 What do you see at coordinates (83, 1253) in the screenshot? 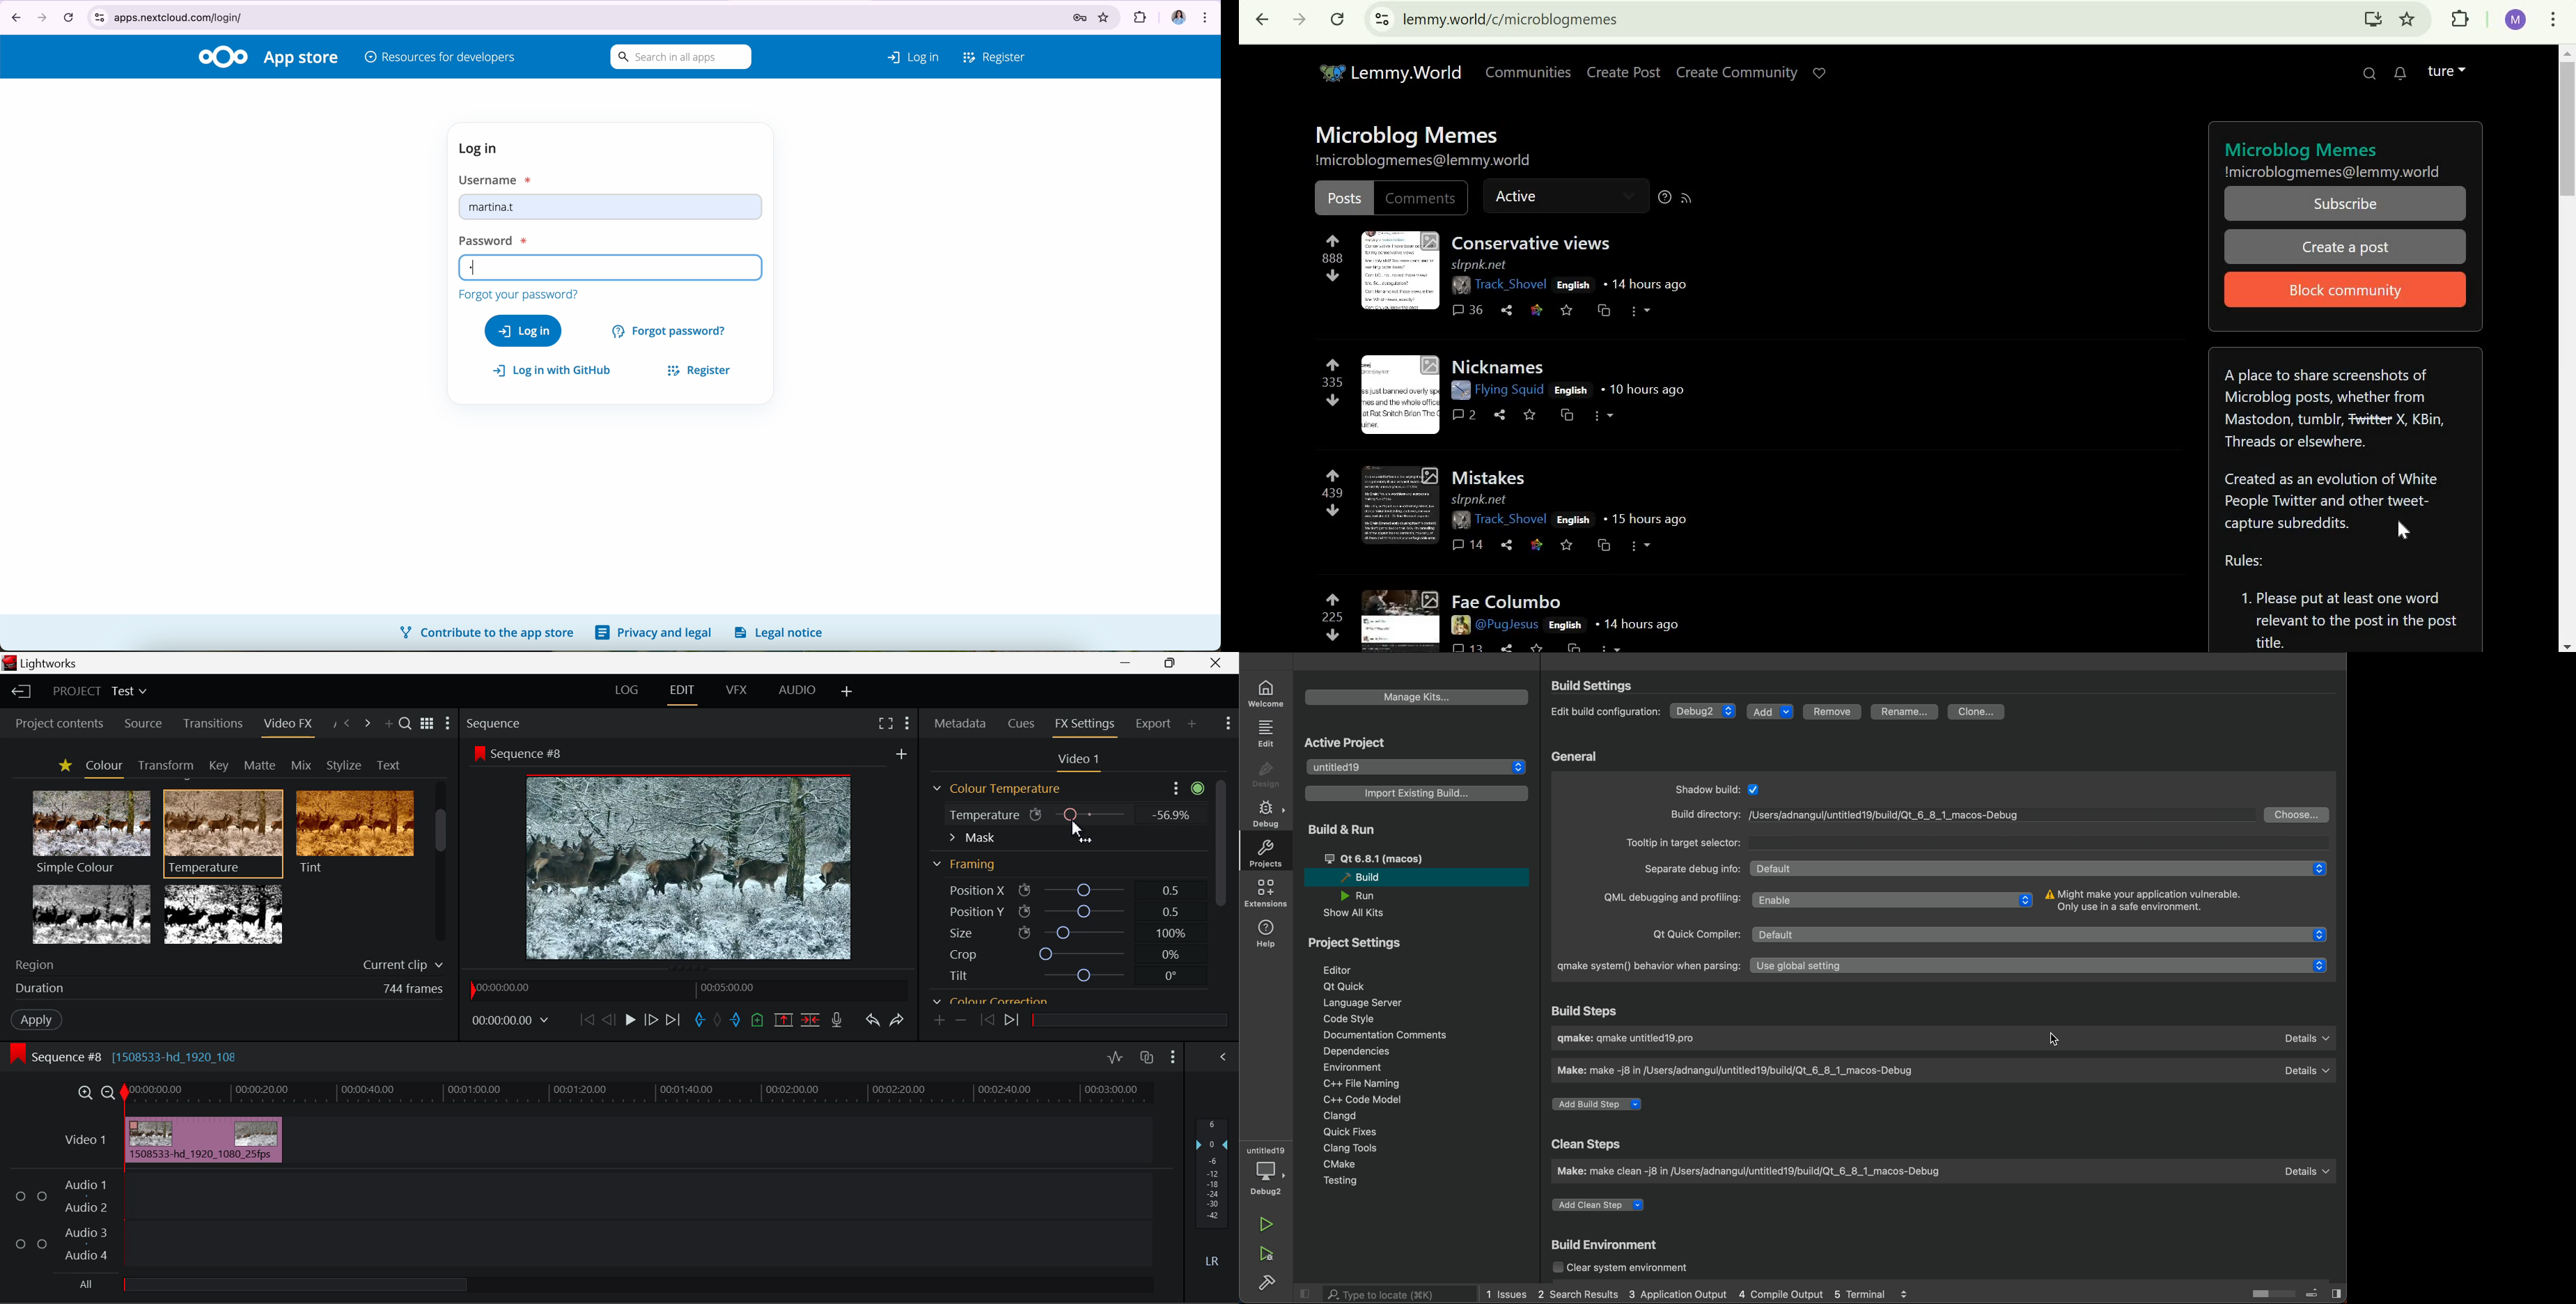
I see `Audio 4` at bounding box center [83, 1253].